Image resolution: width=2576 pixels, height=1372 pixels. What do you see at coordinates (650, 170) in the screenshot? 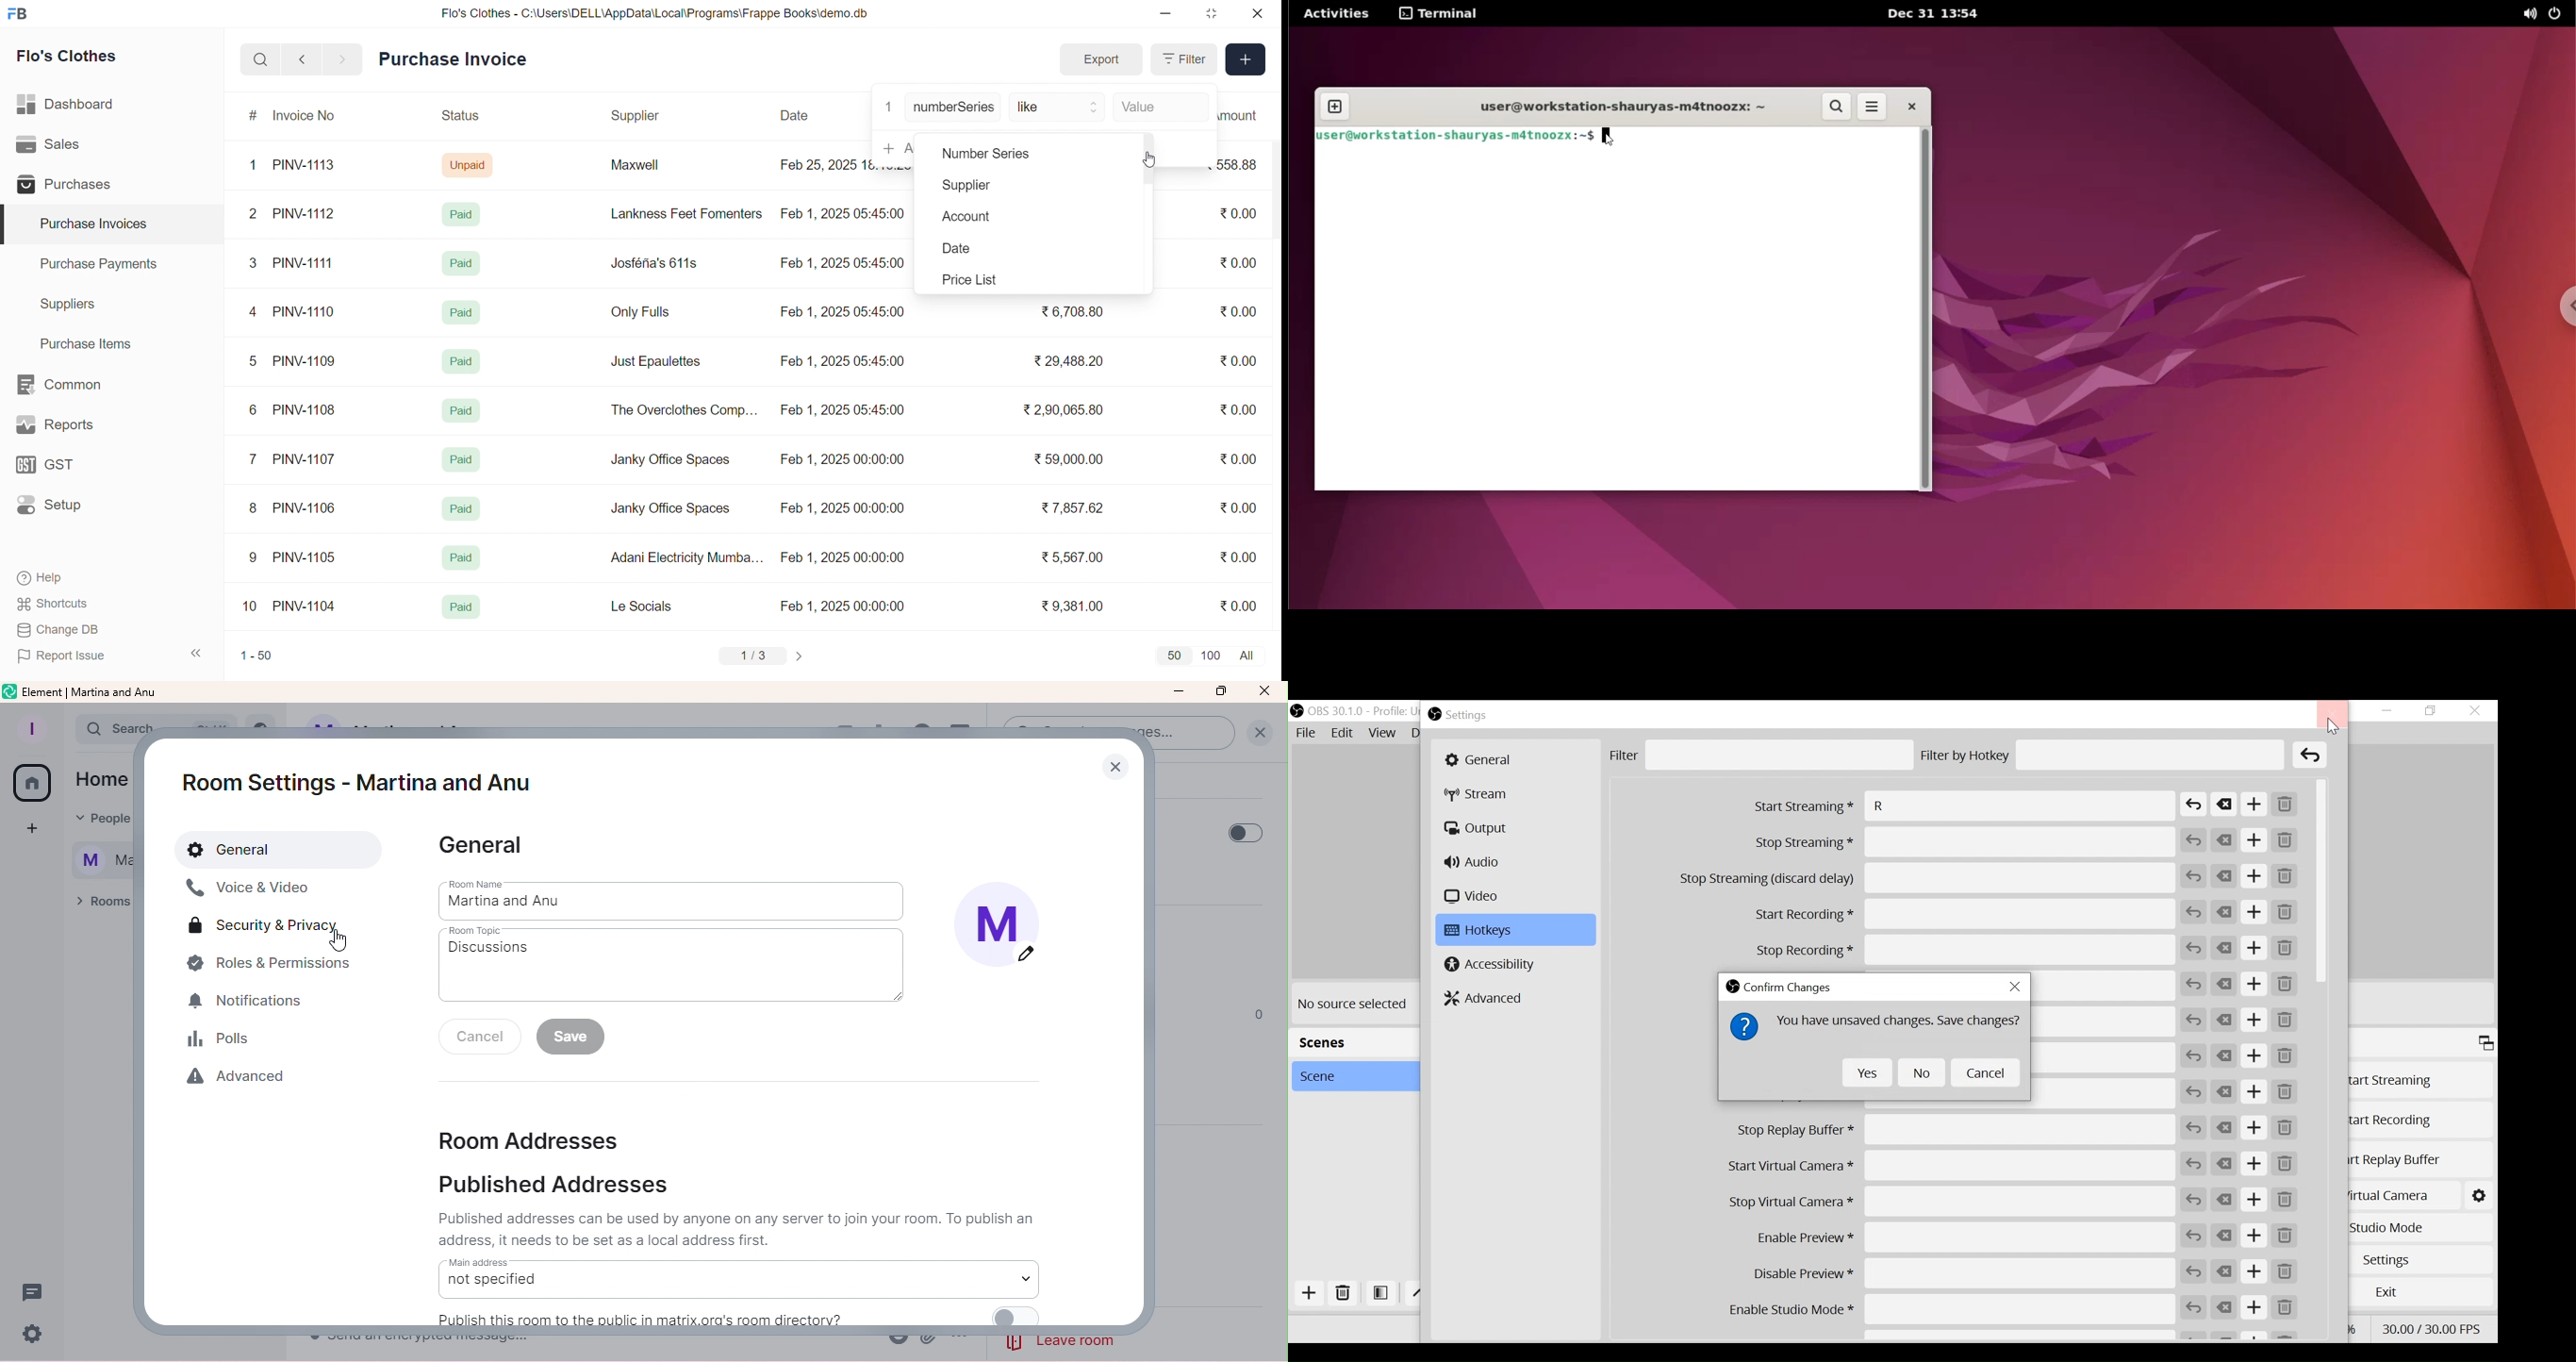
I see `Maxwell` at bounding box center [650, 170].